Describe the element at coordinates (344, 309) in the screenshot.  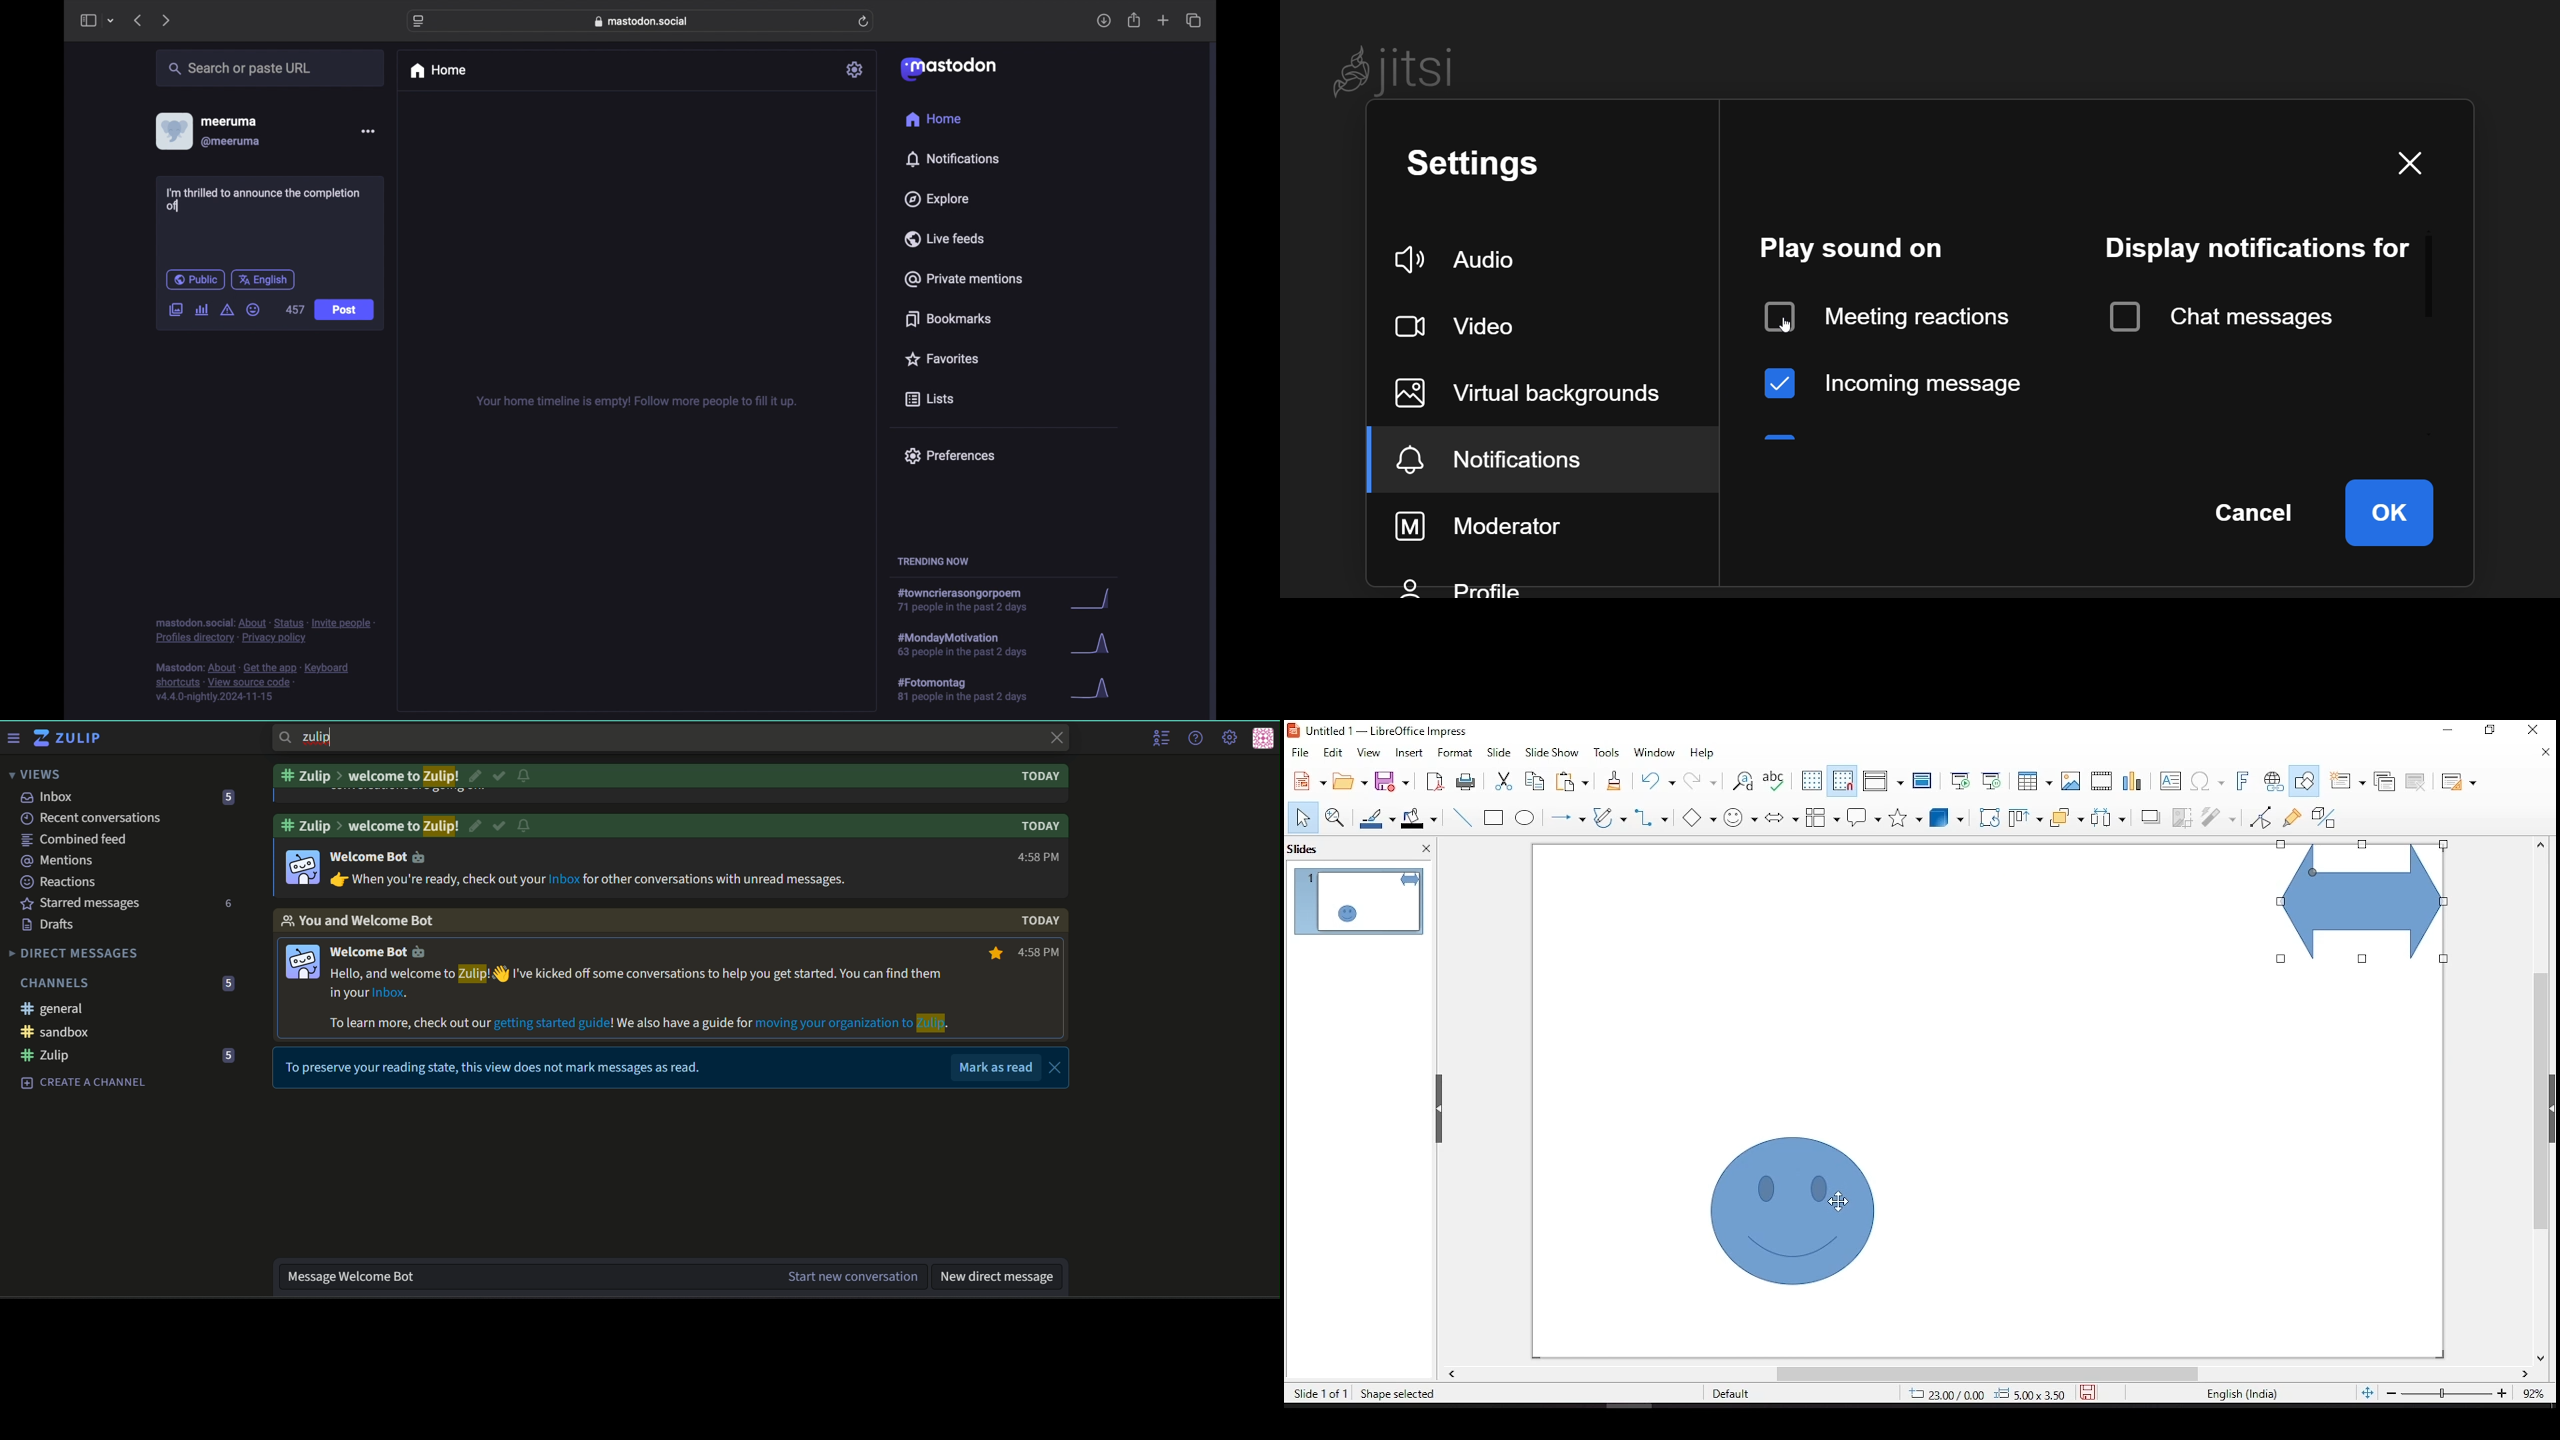
I see `post` at that location.